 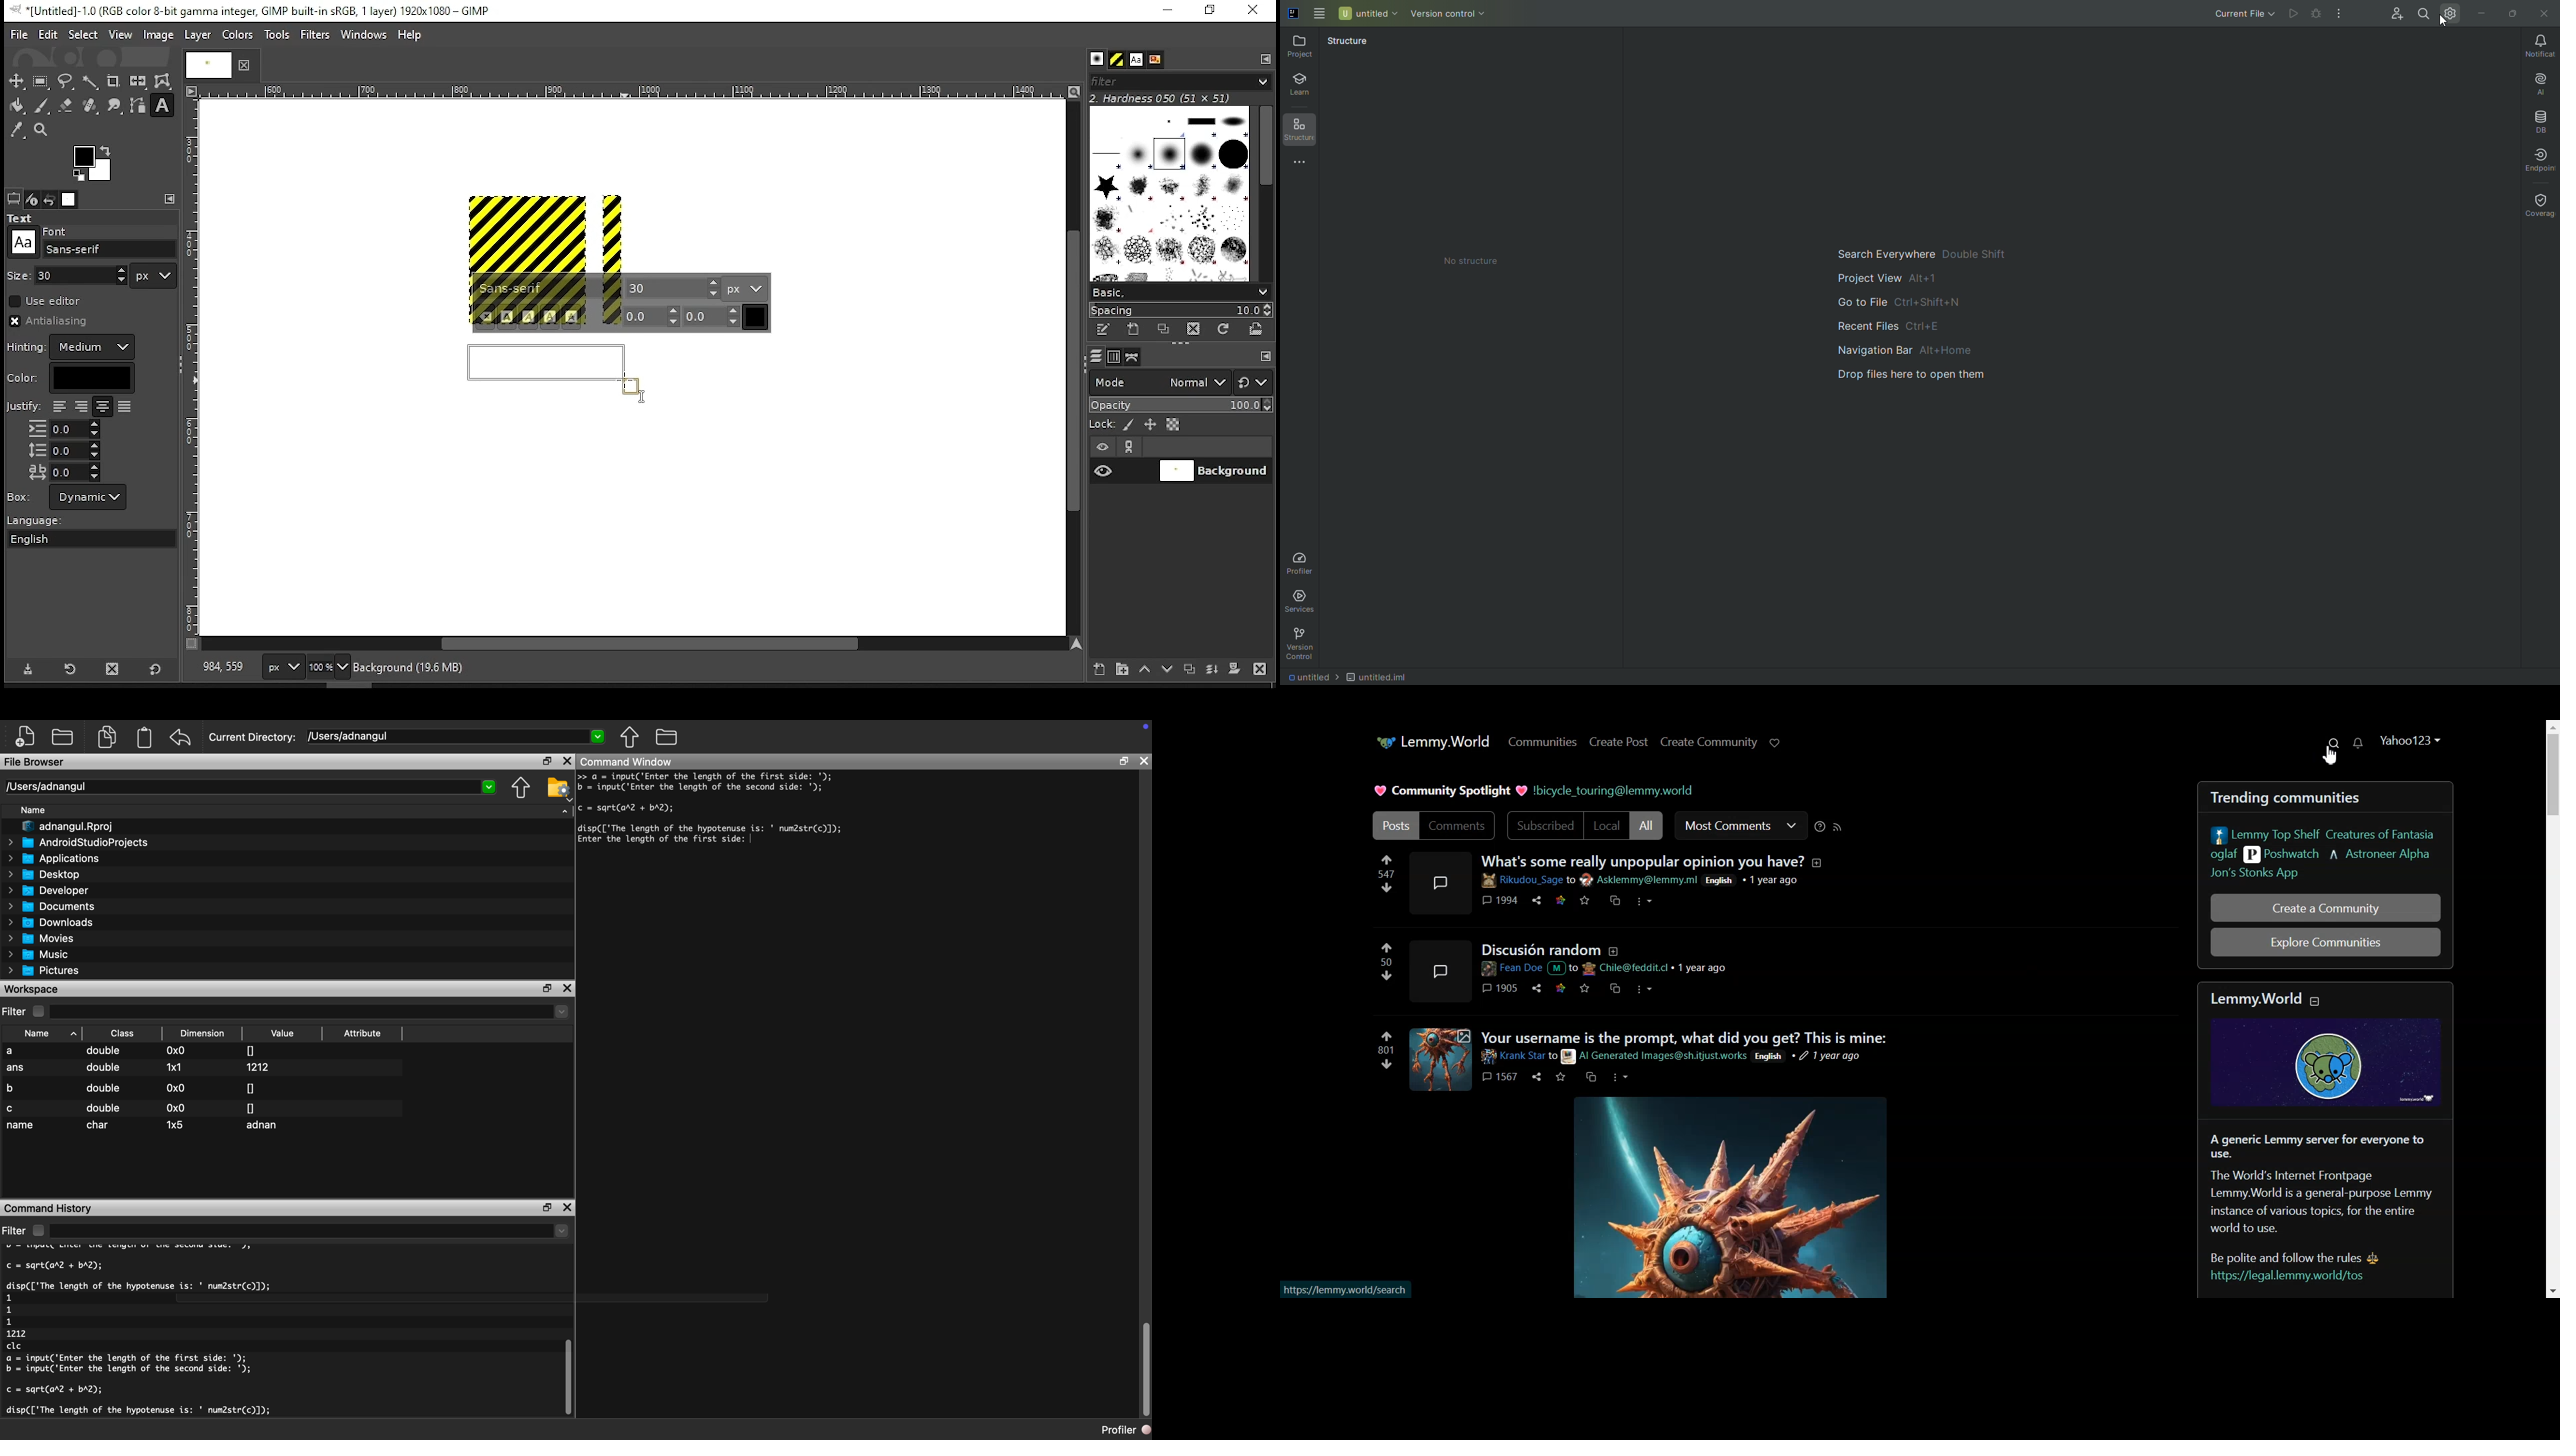 I want to click on Developer, so click(x=52, y=890).